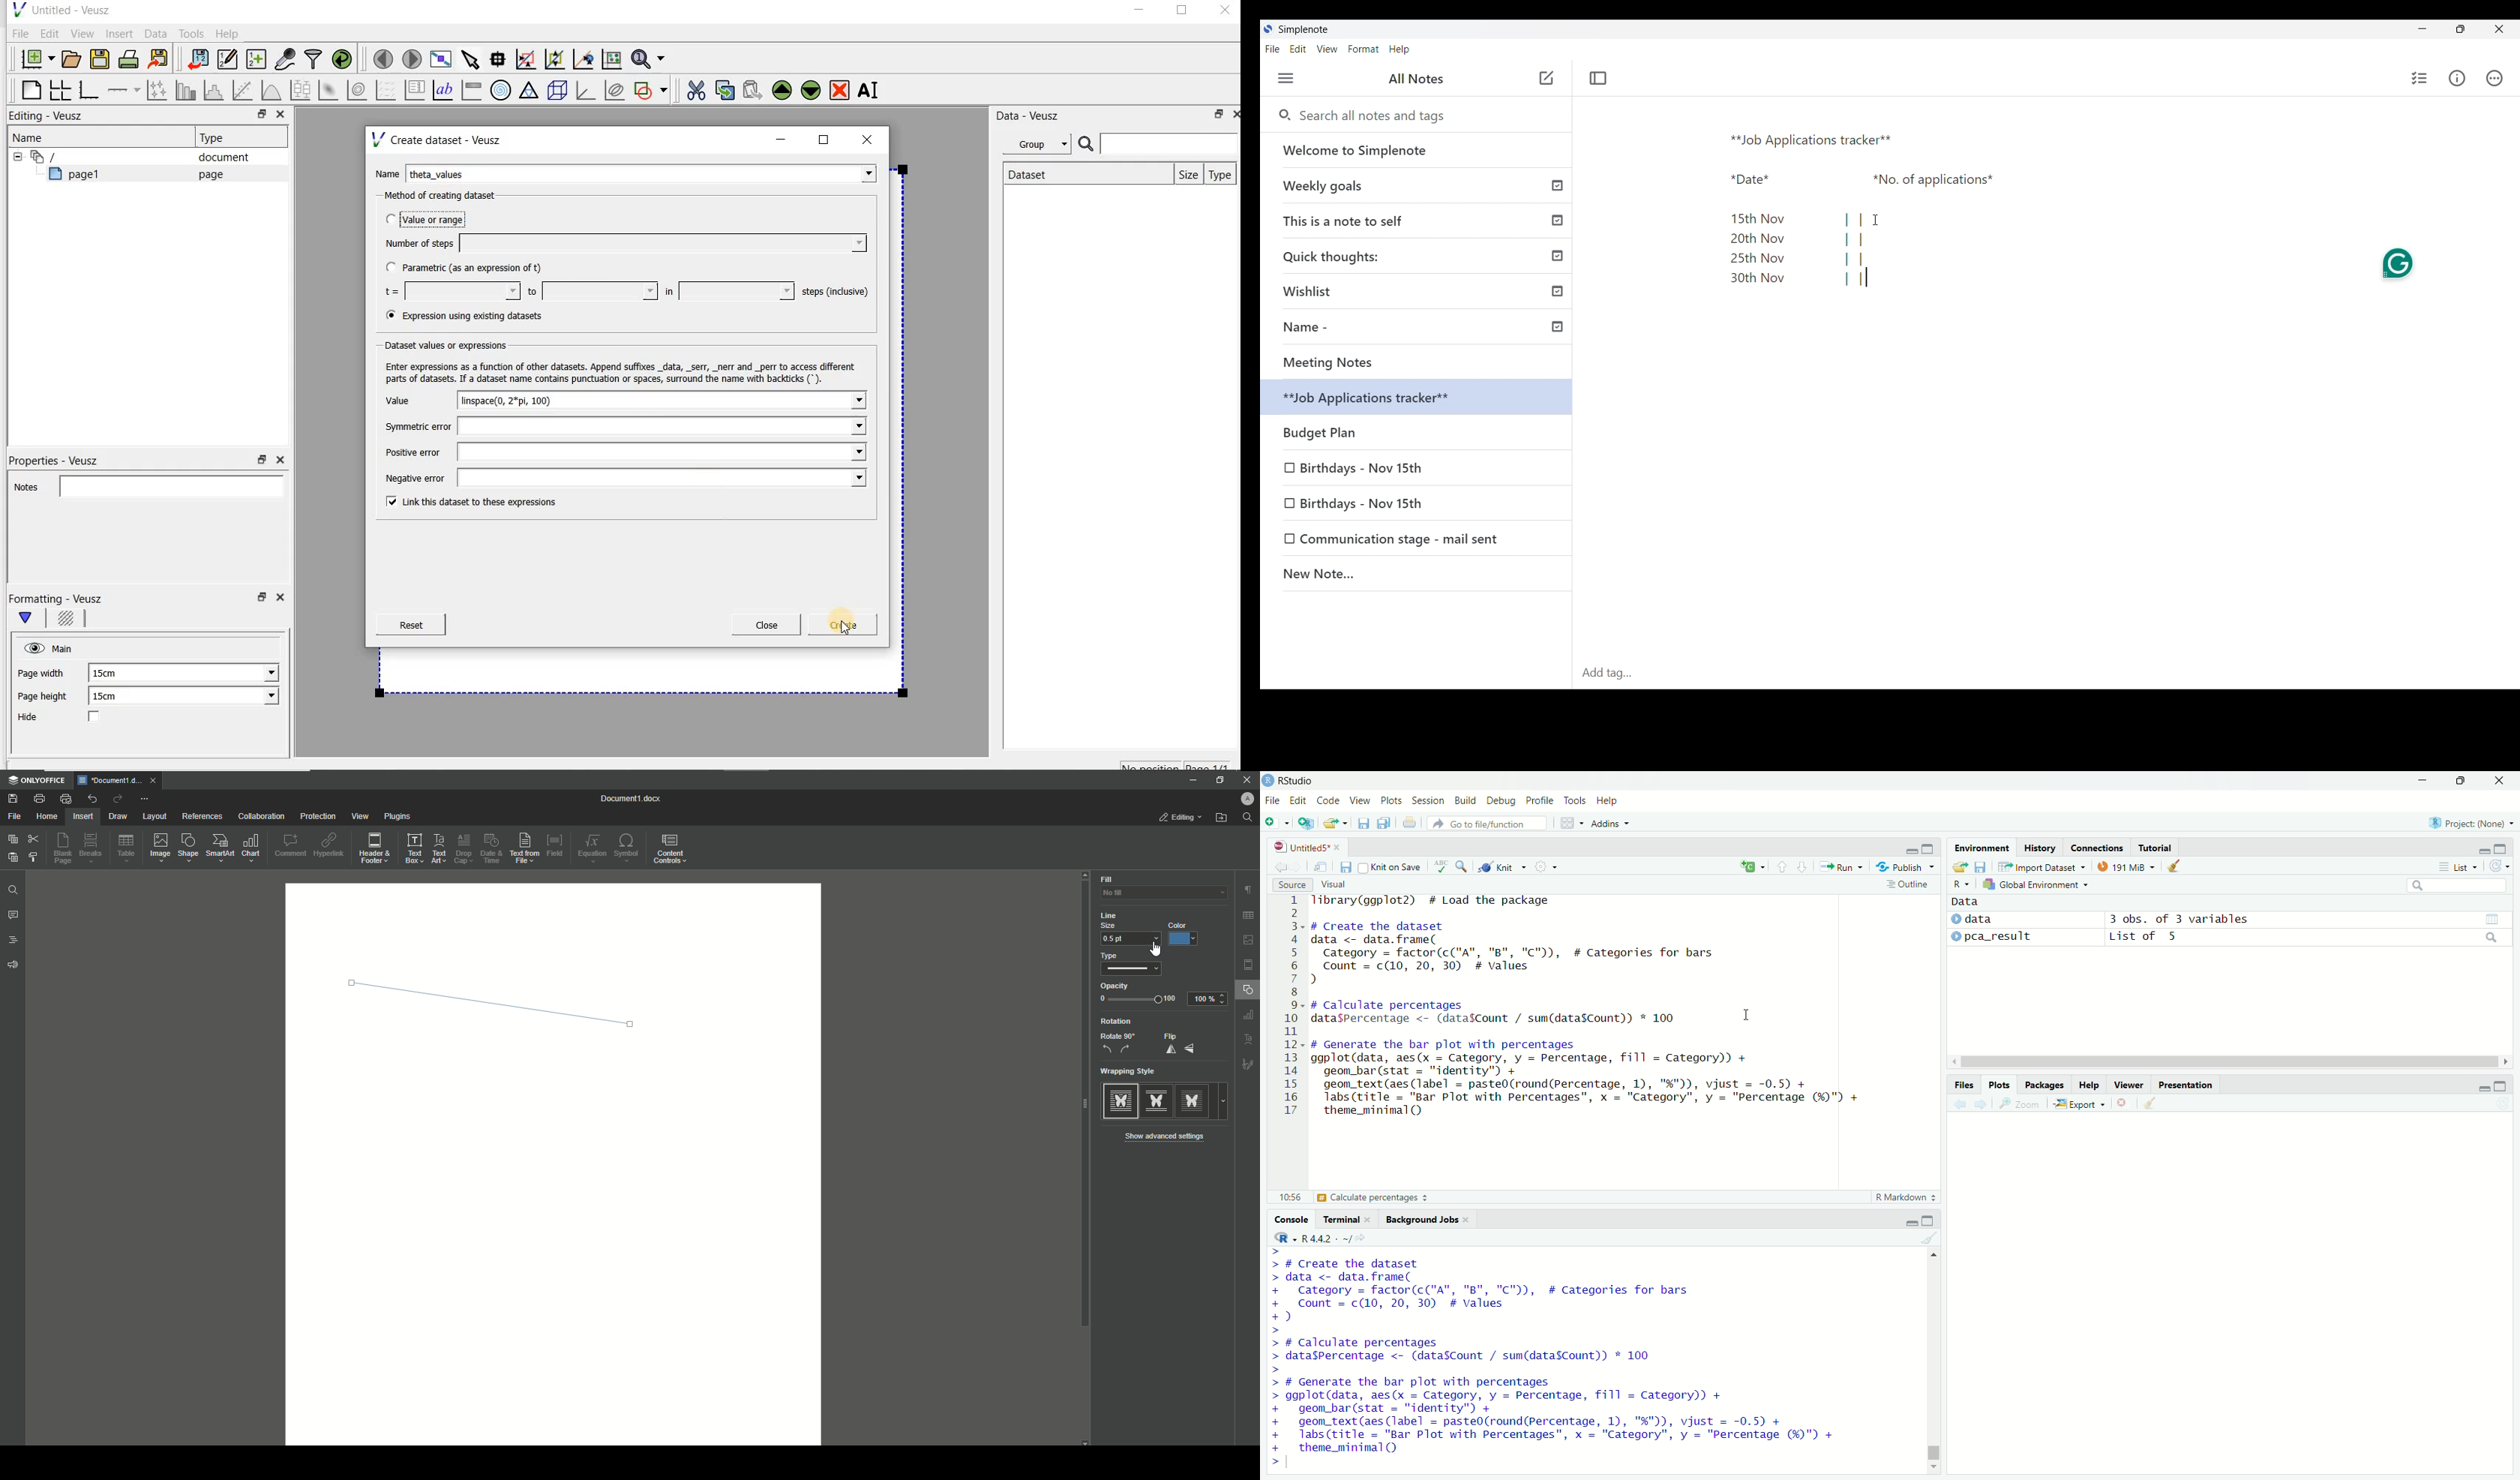 The height and width of the screenshot is (1484, 2520). I want to click on minimize, so click(781, 140).